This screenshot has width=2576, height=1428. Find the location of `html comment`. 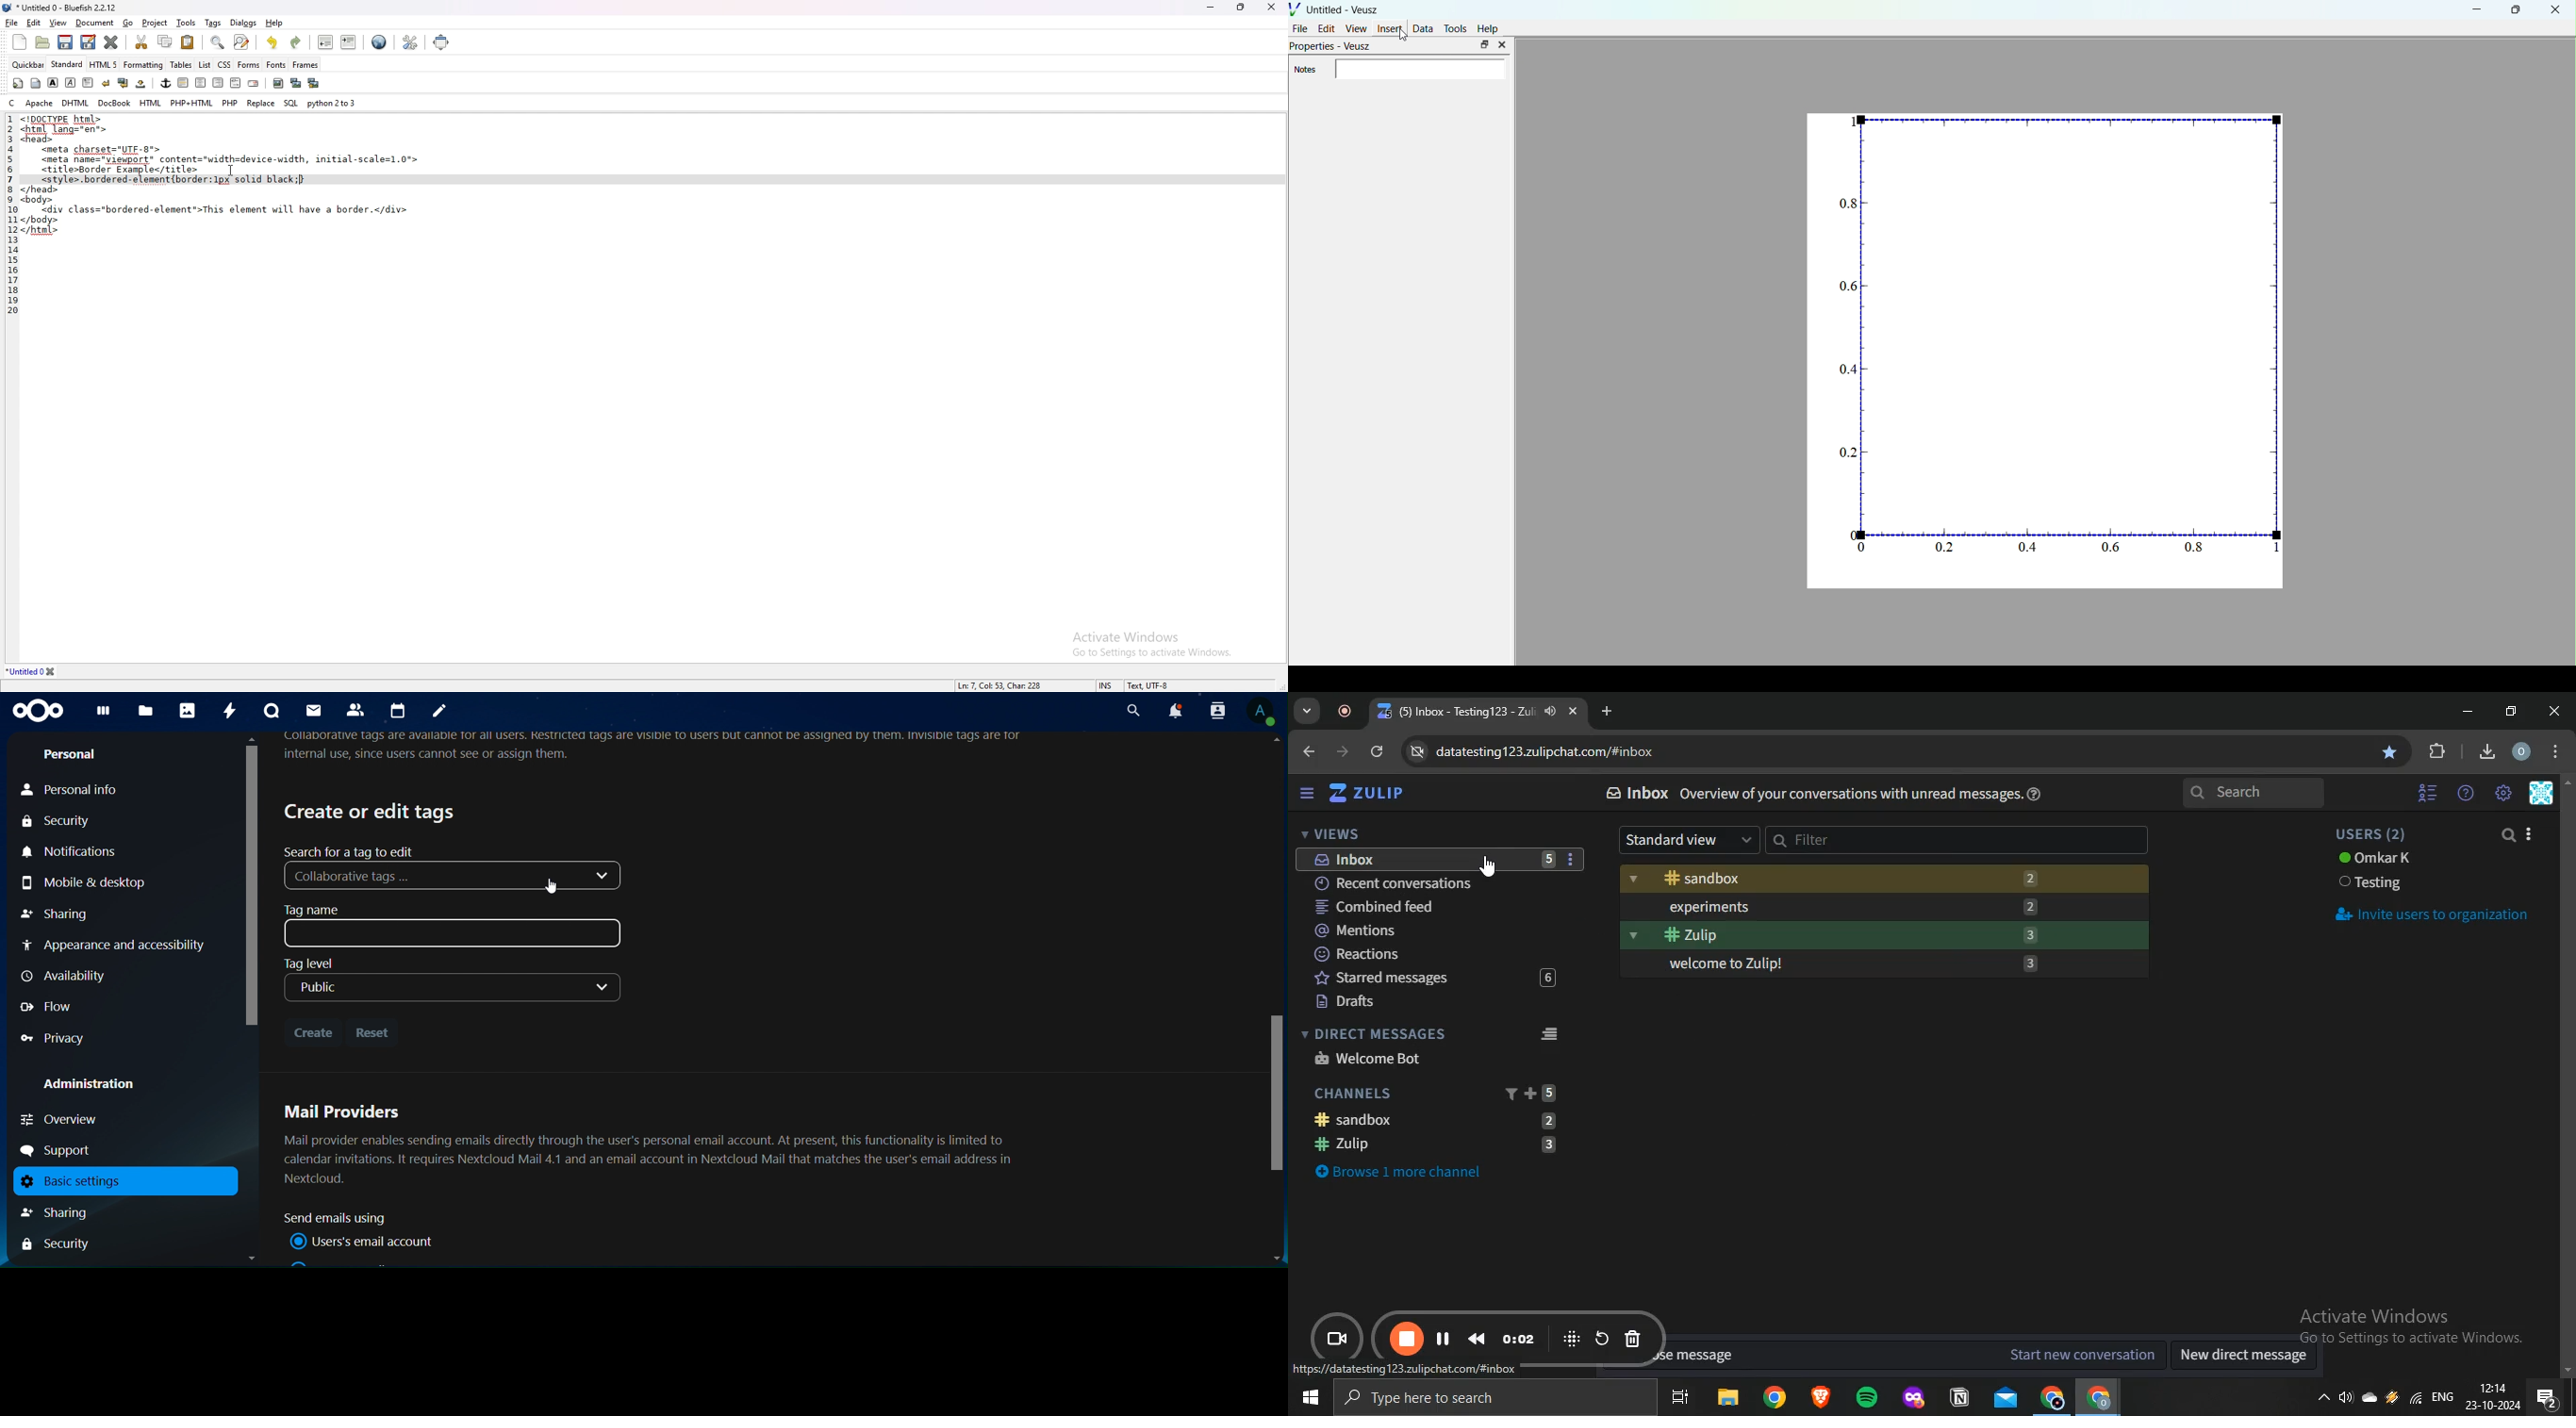

html comment is located at coordinates (235, 83).